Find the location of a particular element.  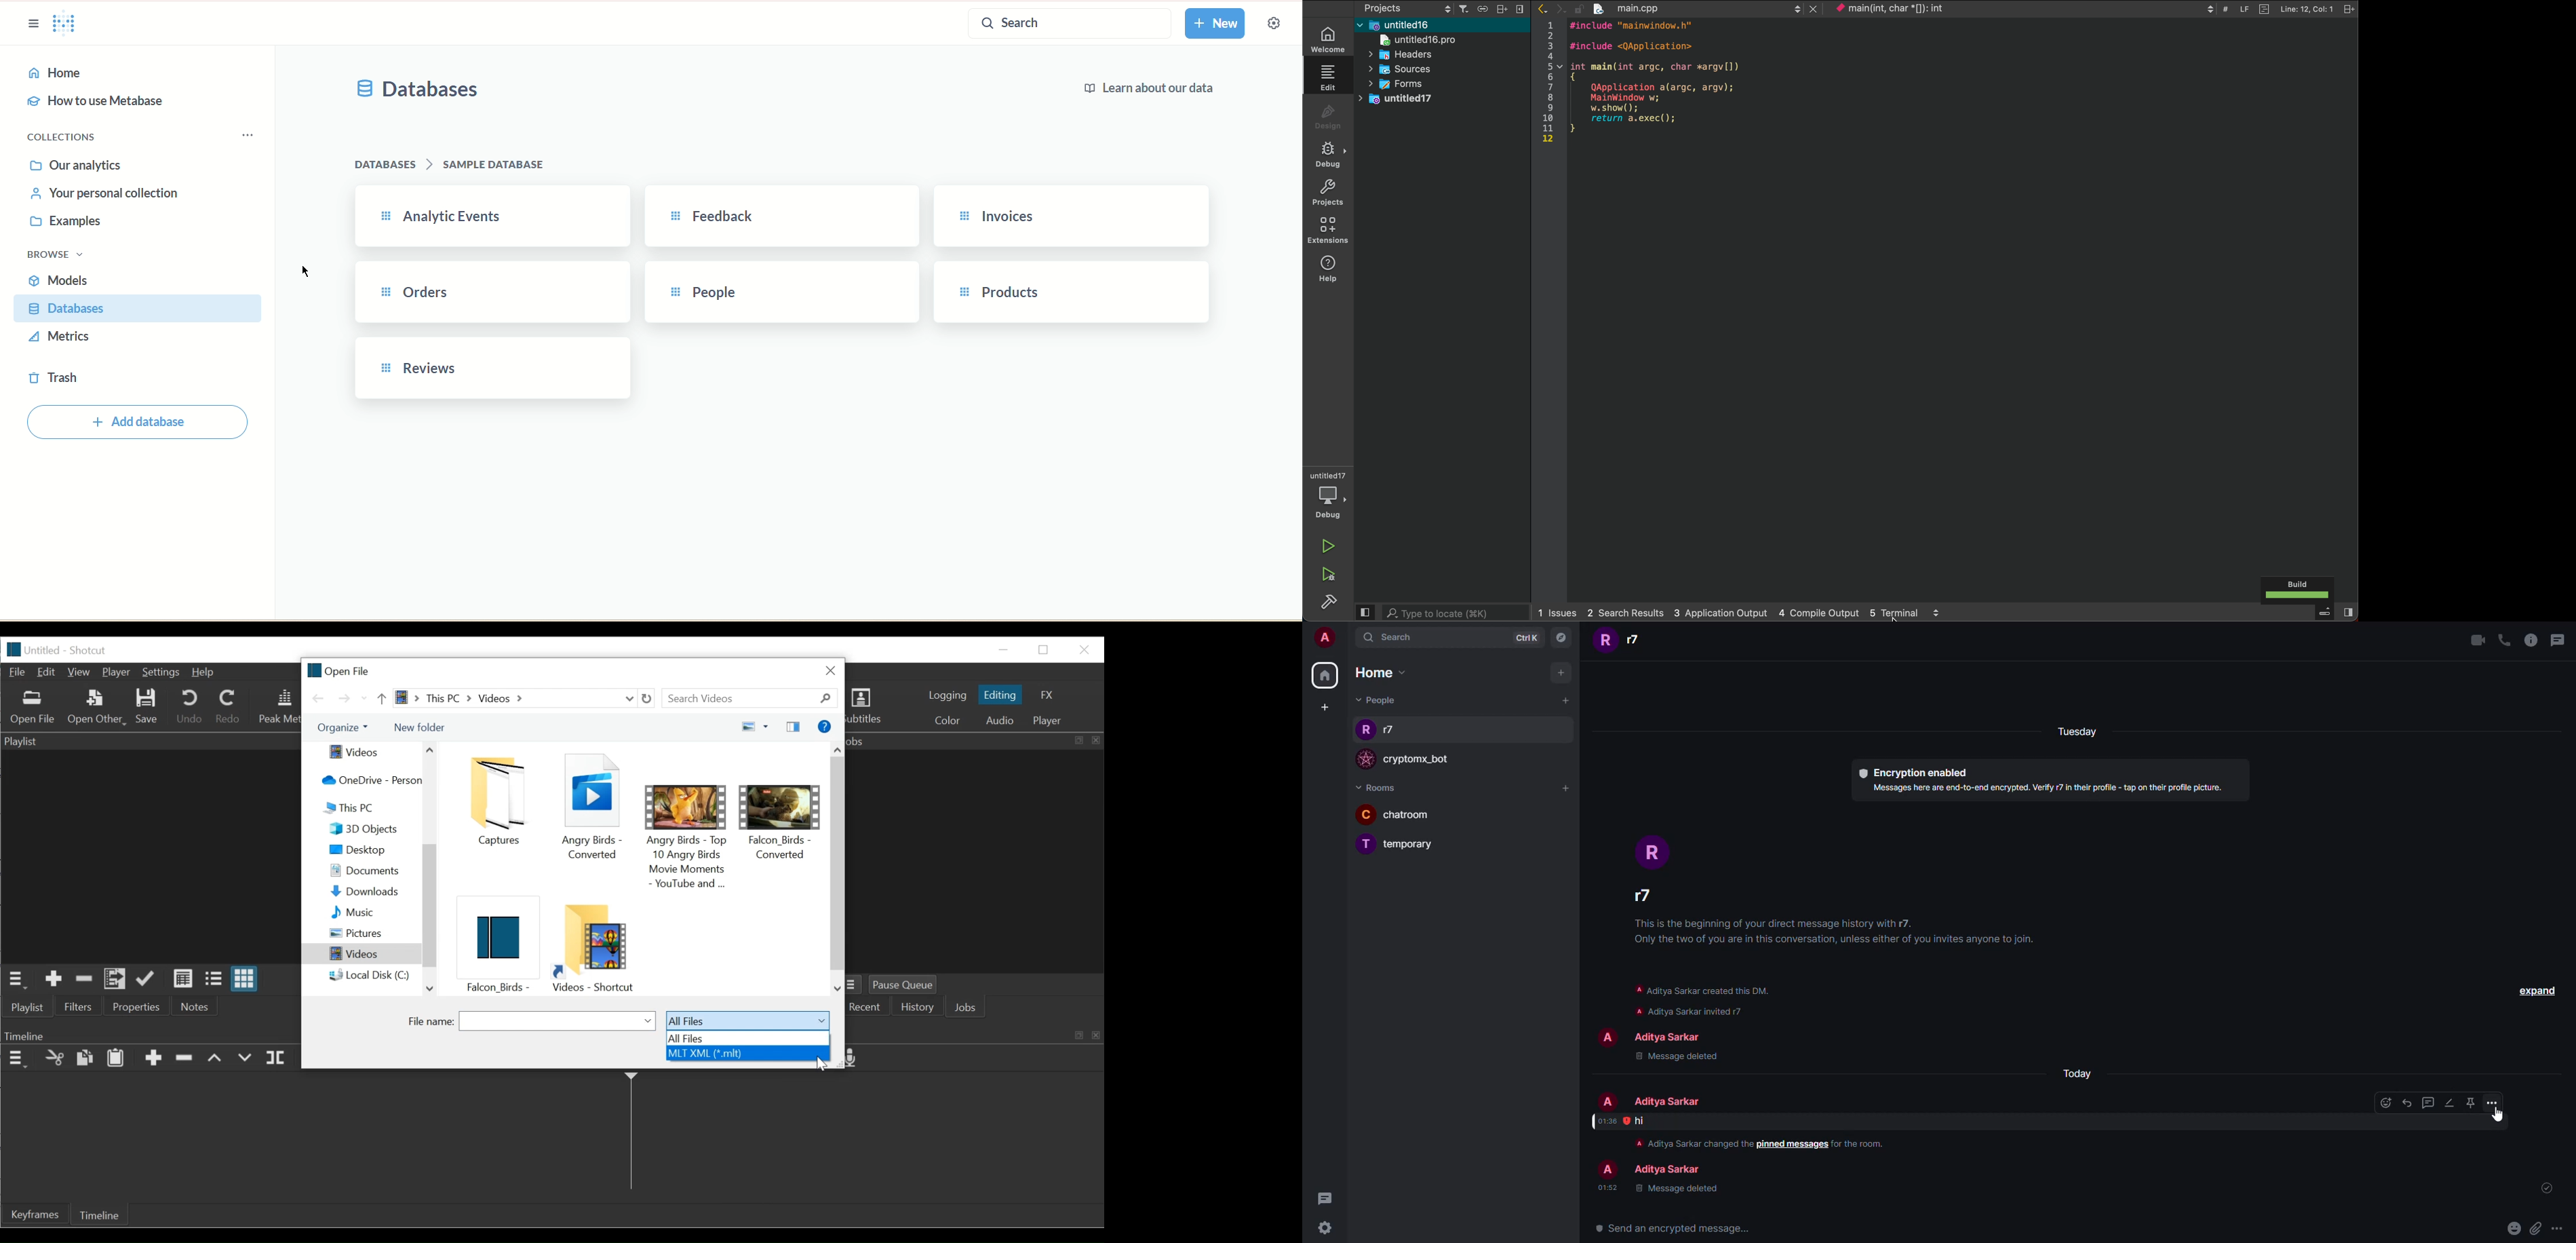

Jobs is located at coordinates (969, 1008).